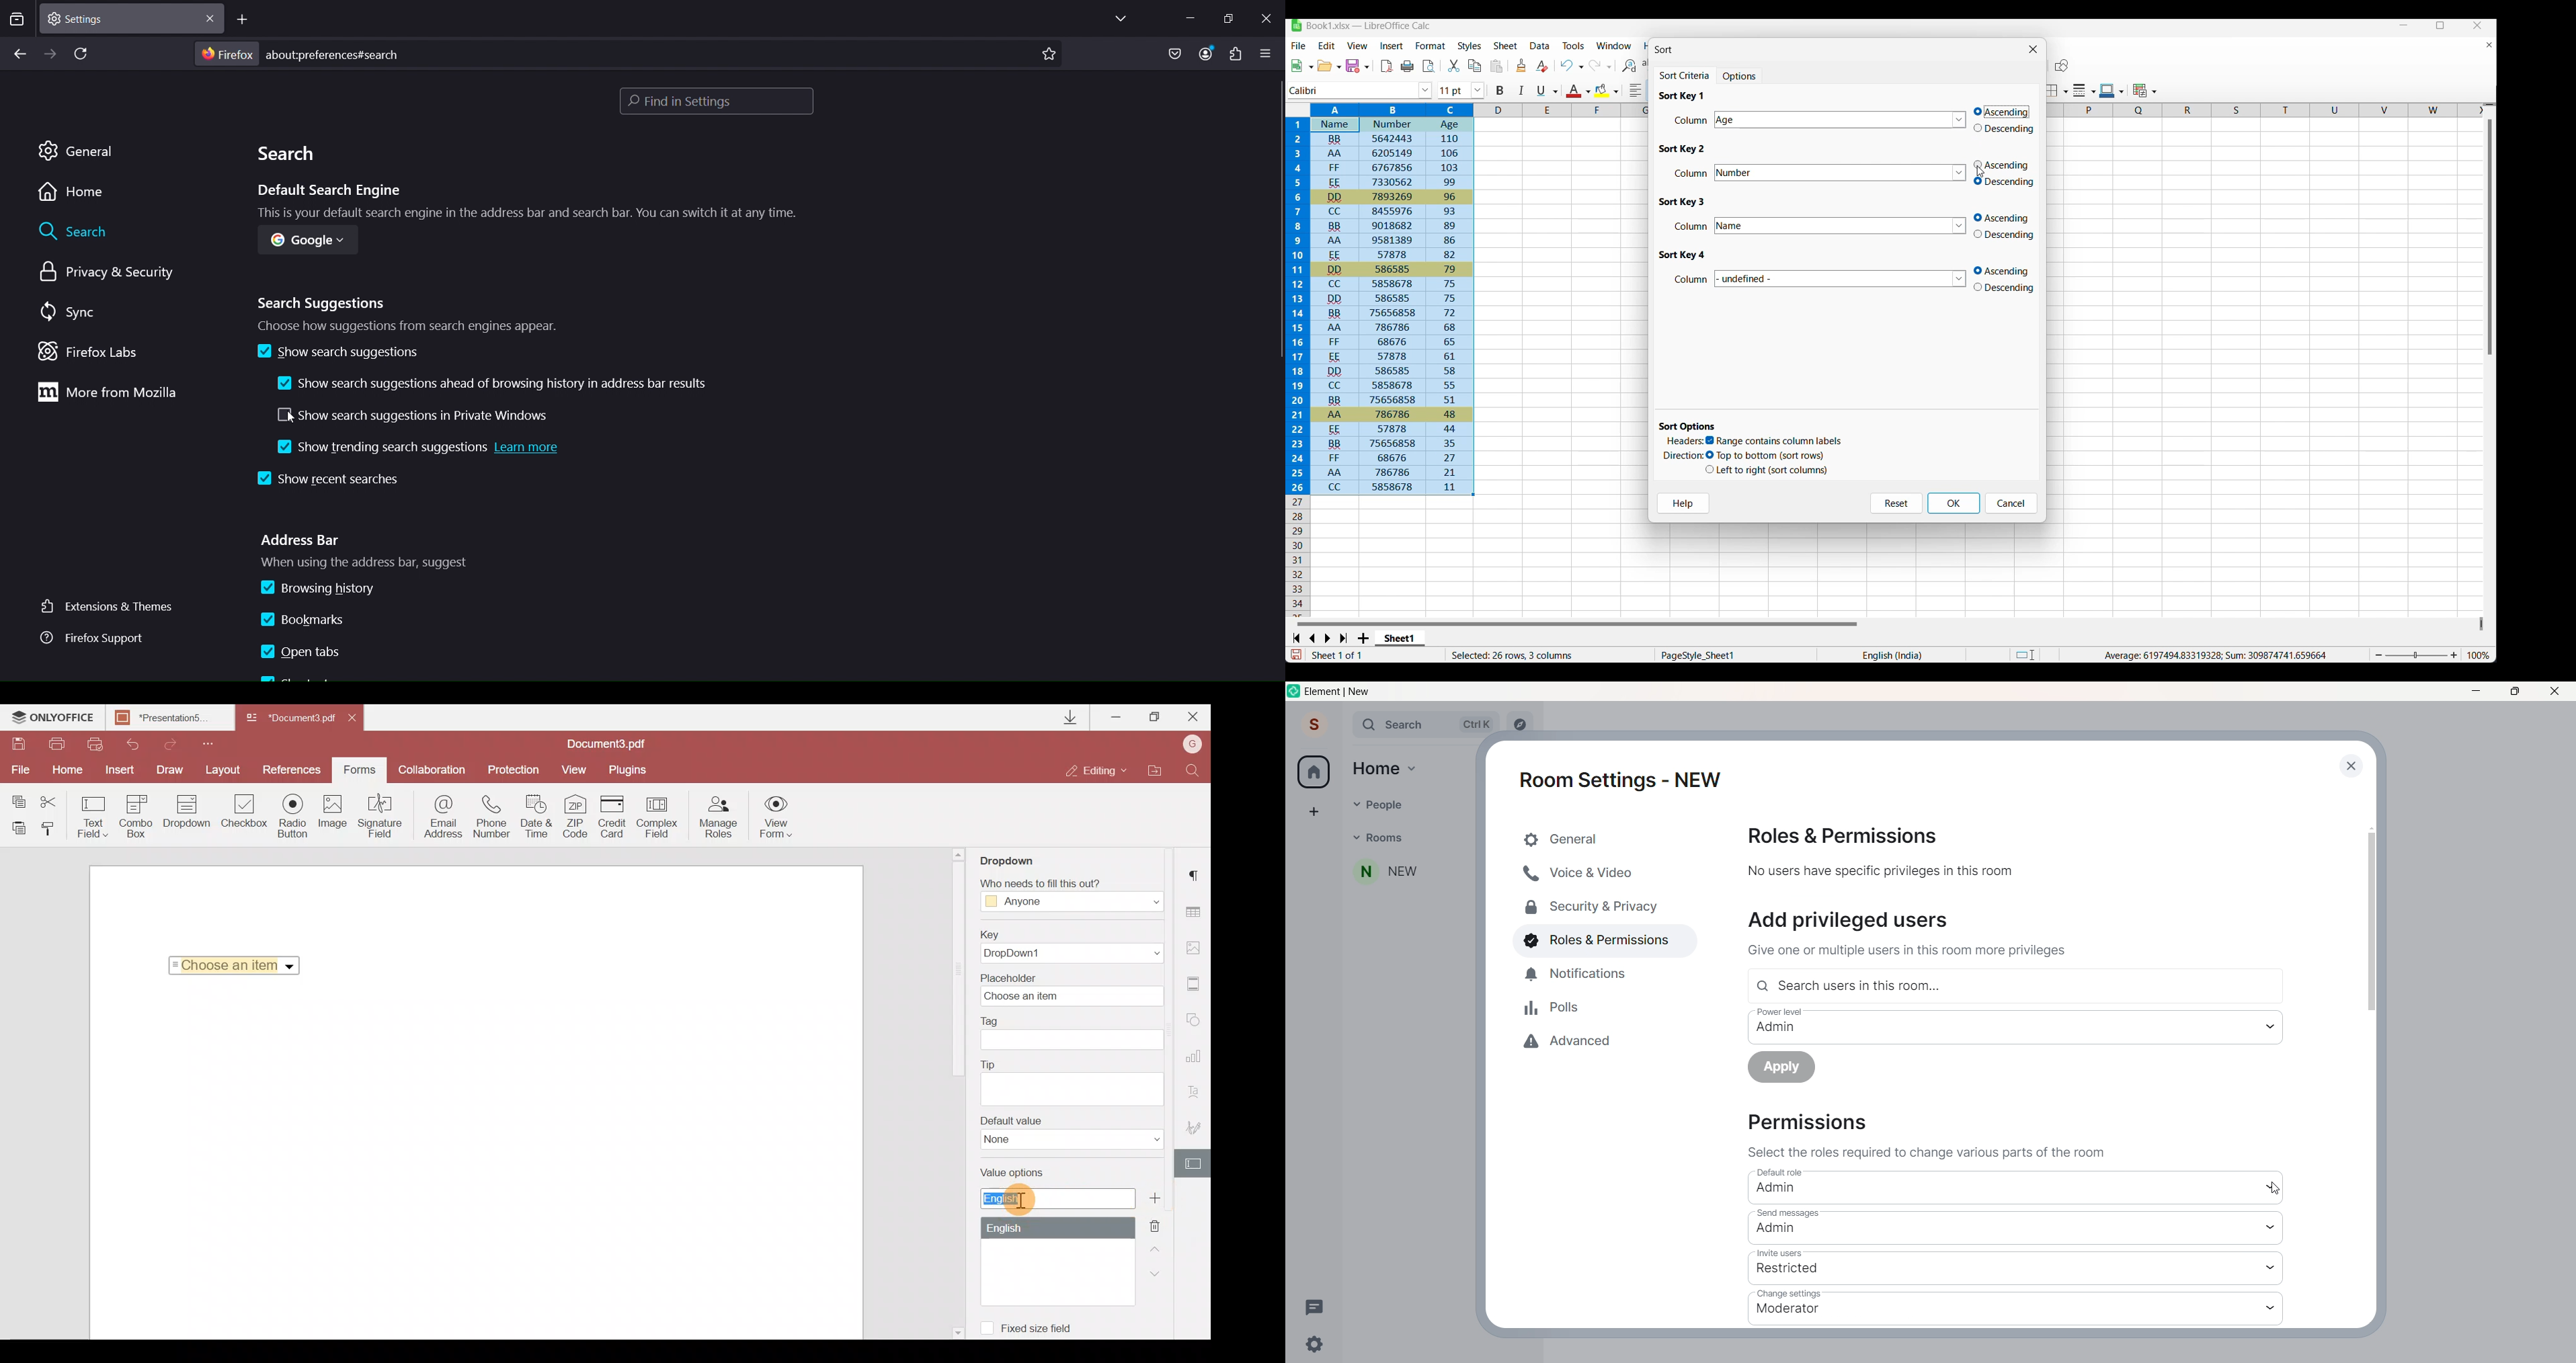  I want to click on New document options, so click(1302, 66).